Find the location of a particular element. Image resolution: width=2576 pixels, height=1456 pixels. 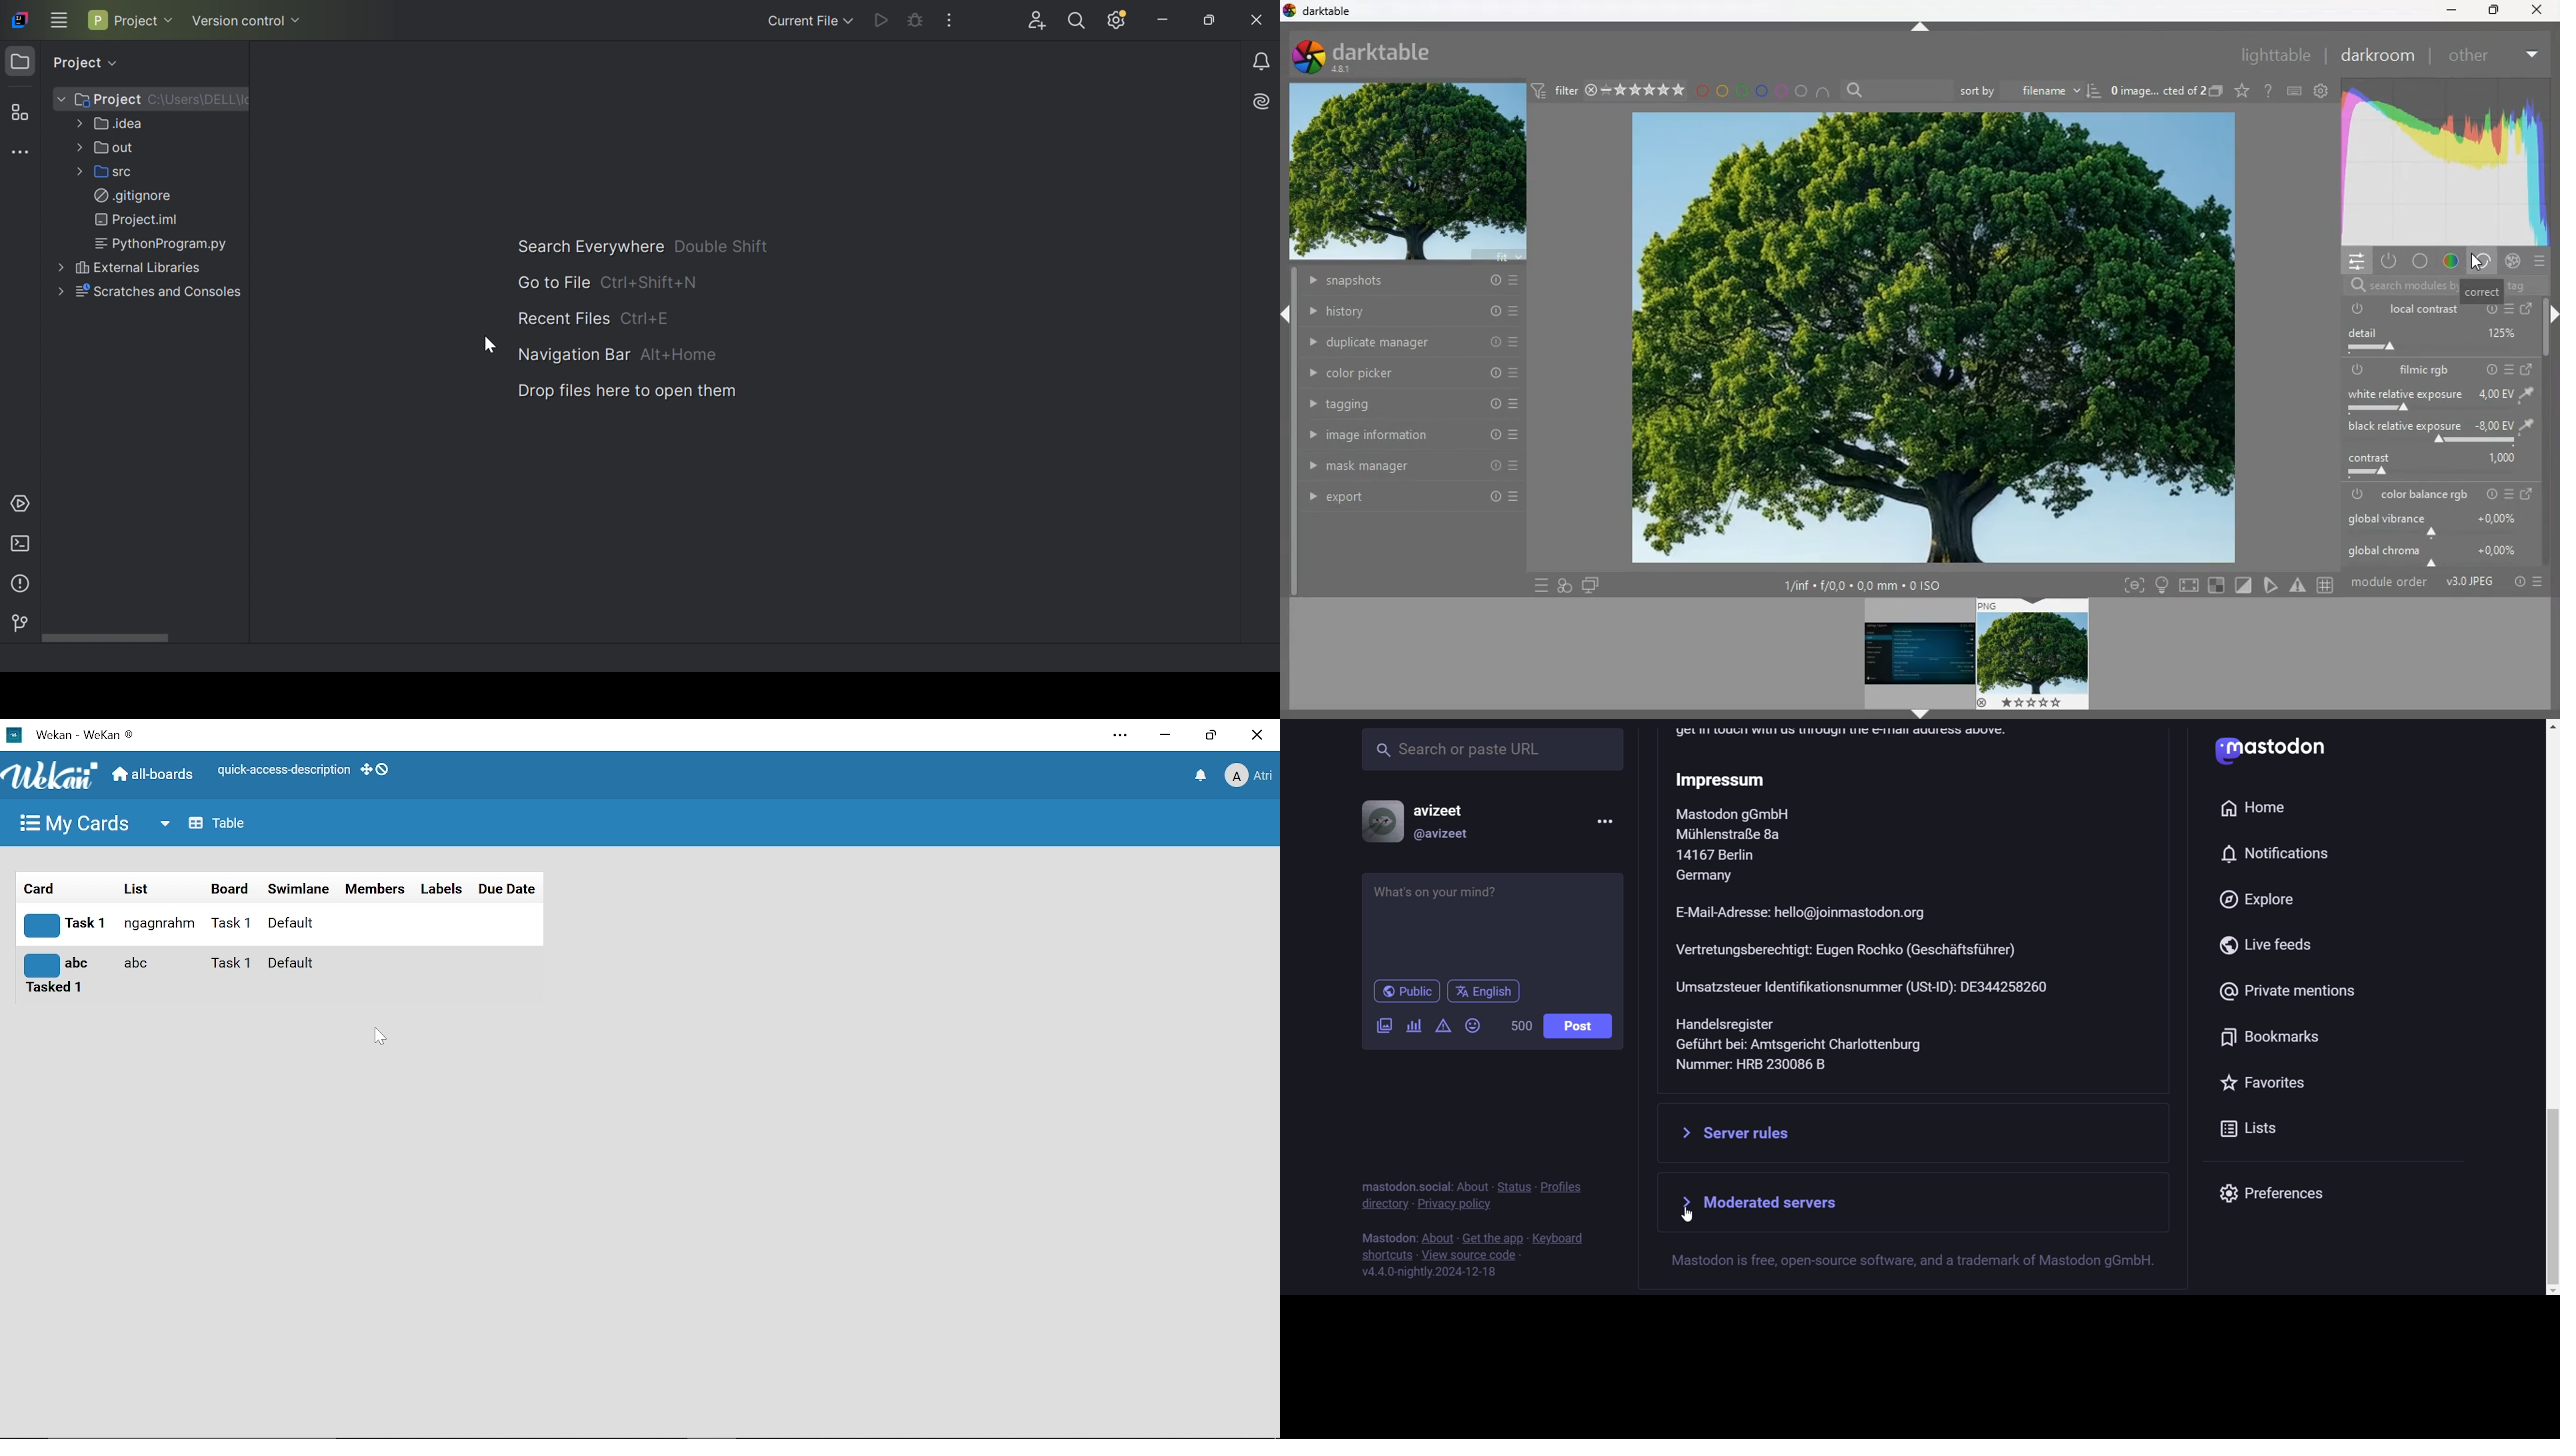

keyboard is located at coordinates (2295, 91).